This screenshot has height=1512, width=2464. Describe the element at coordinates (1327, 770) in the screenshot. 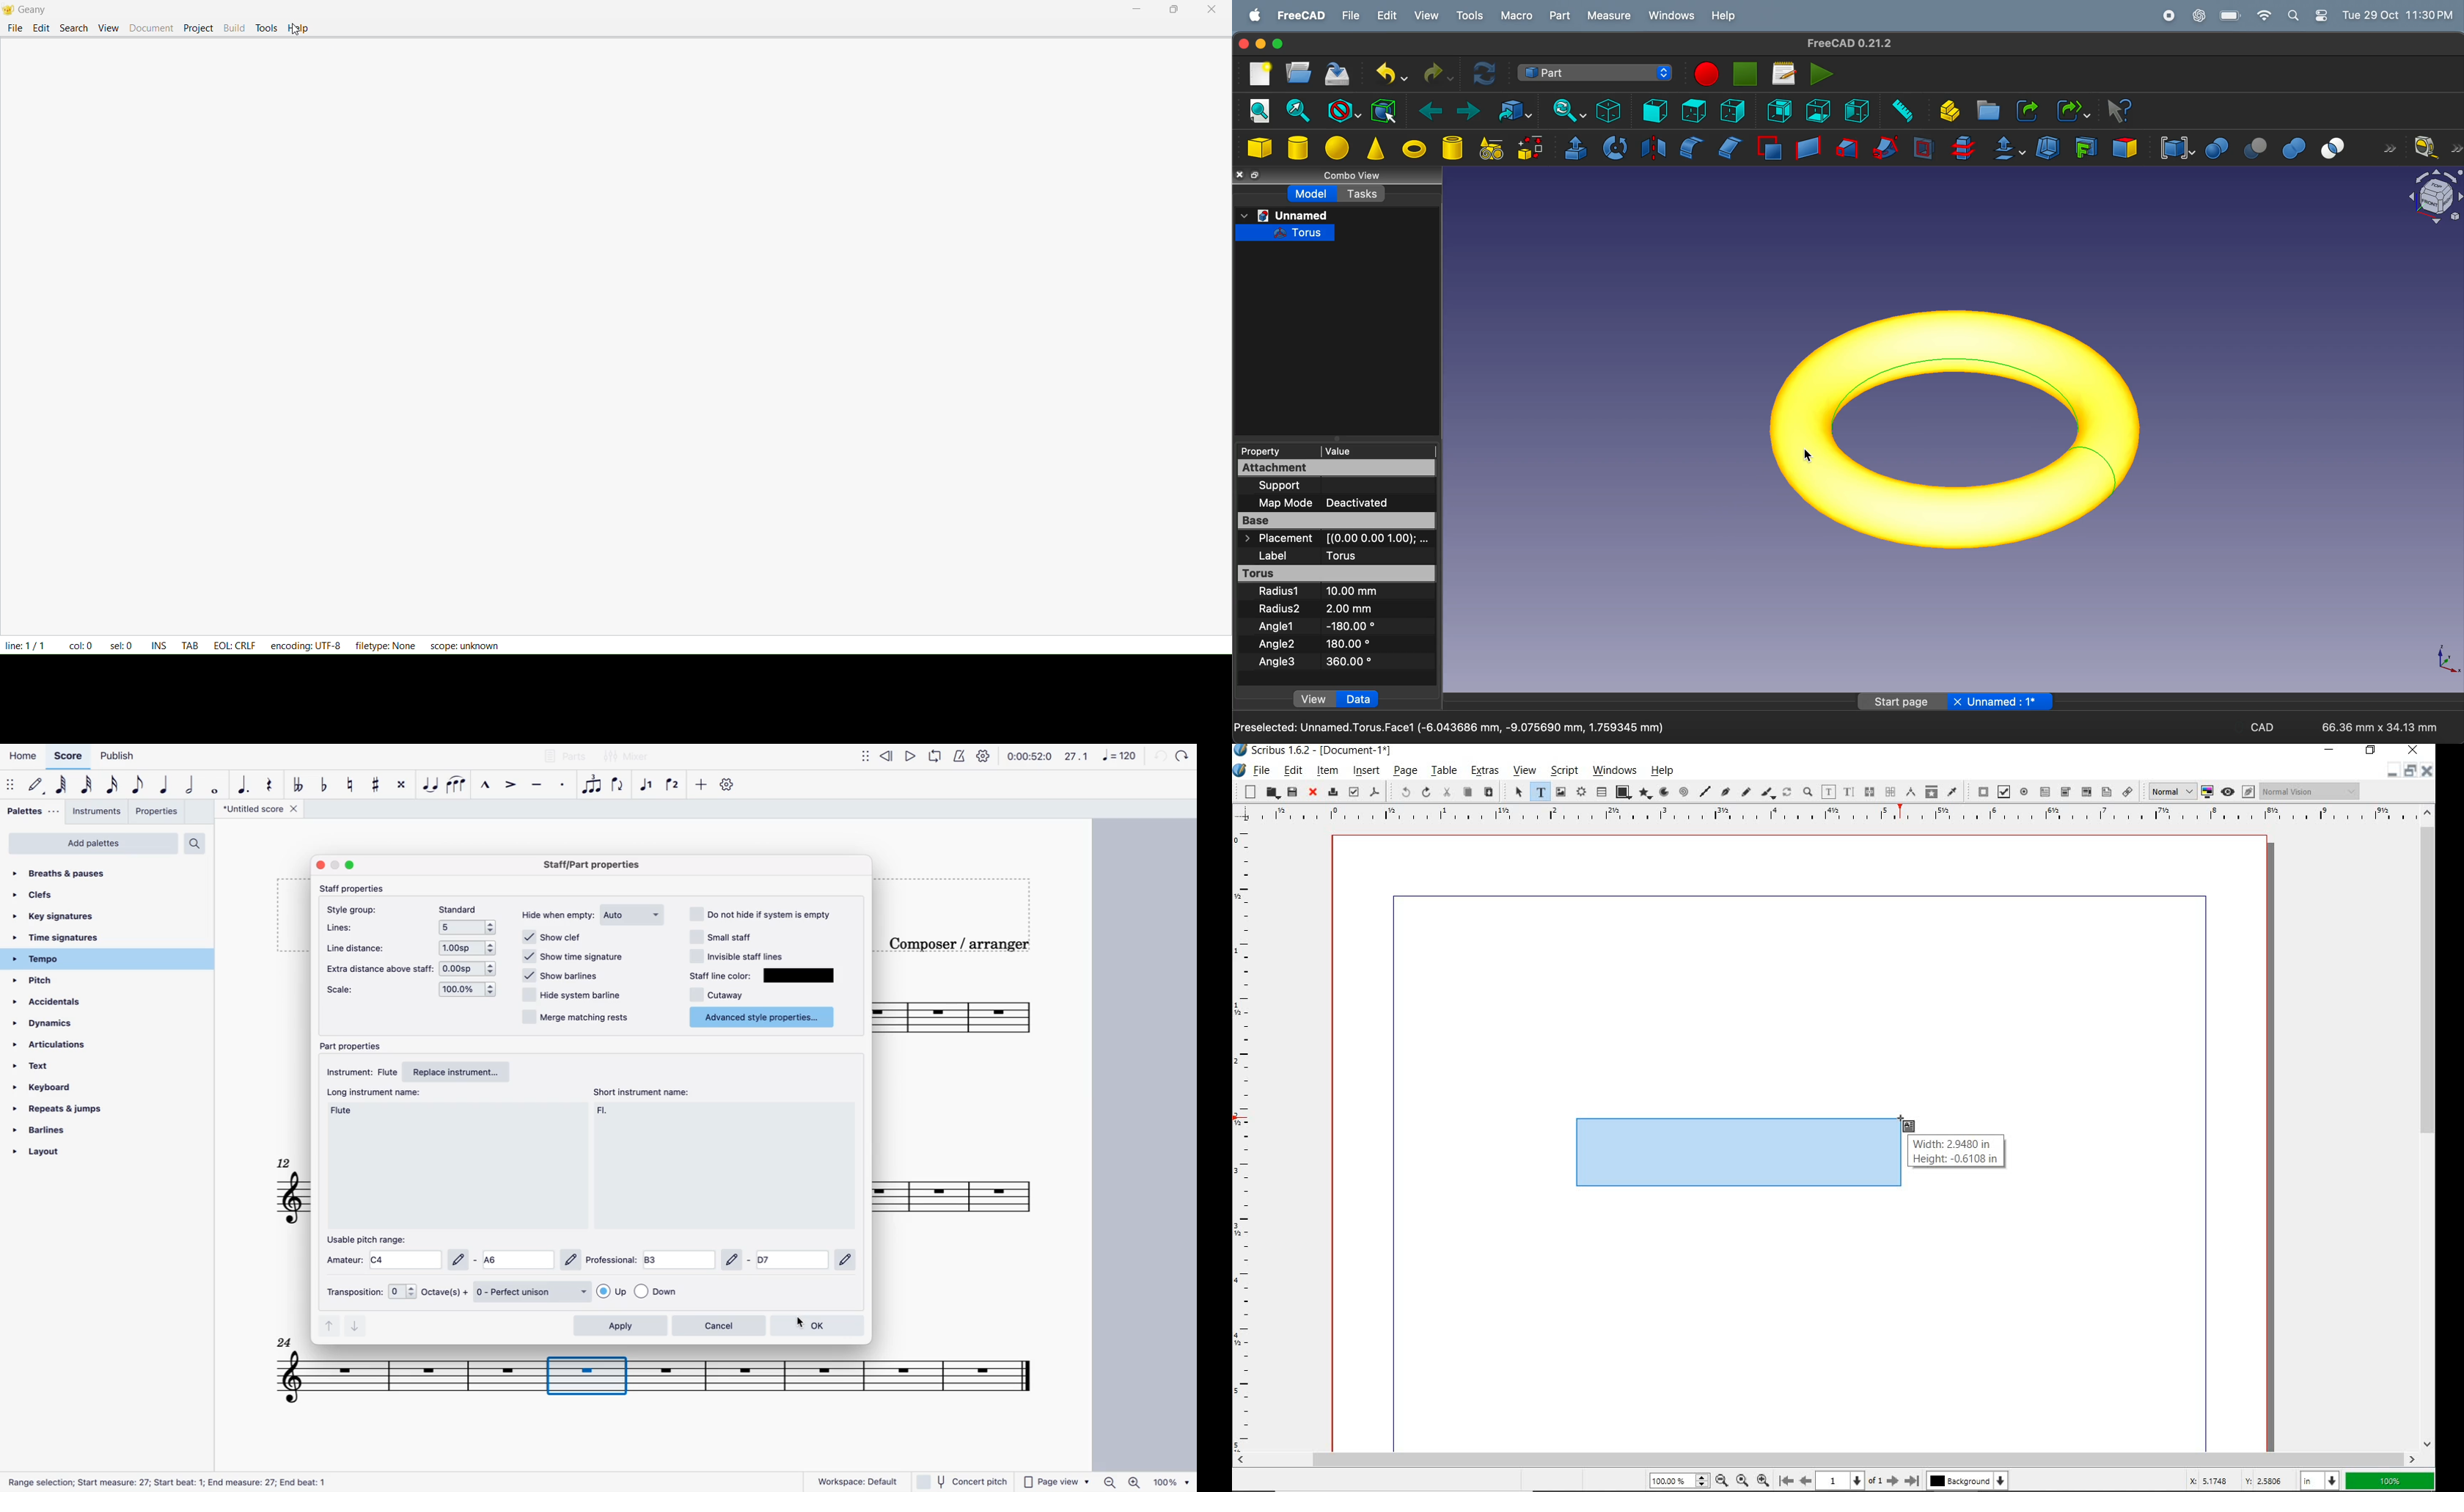

I see `item` at that location.